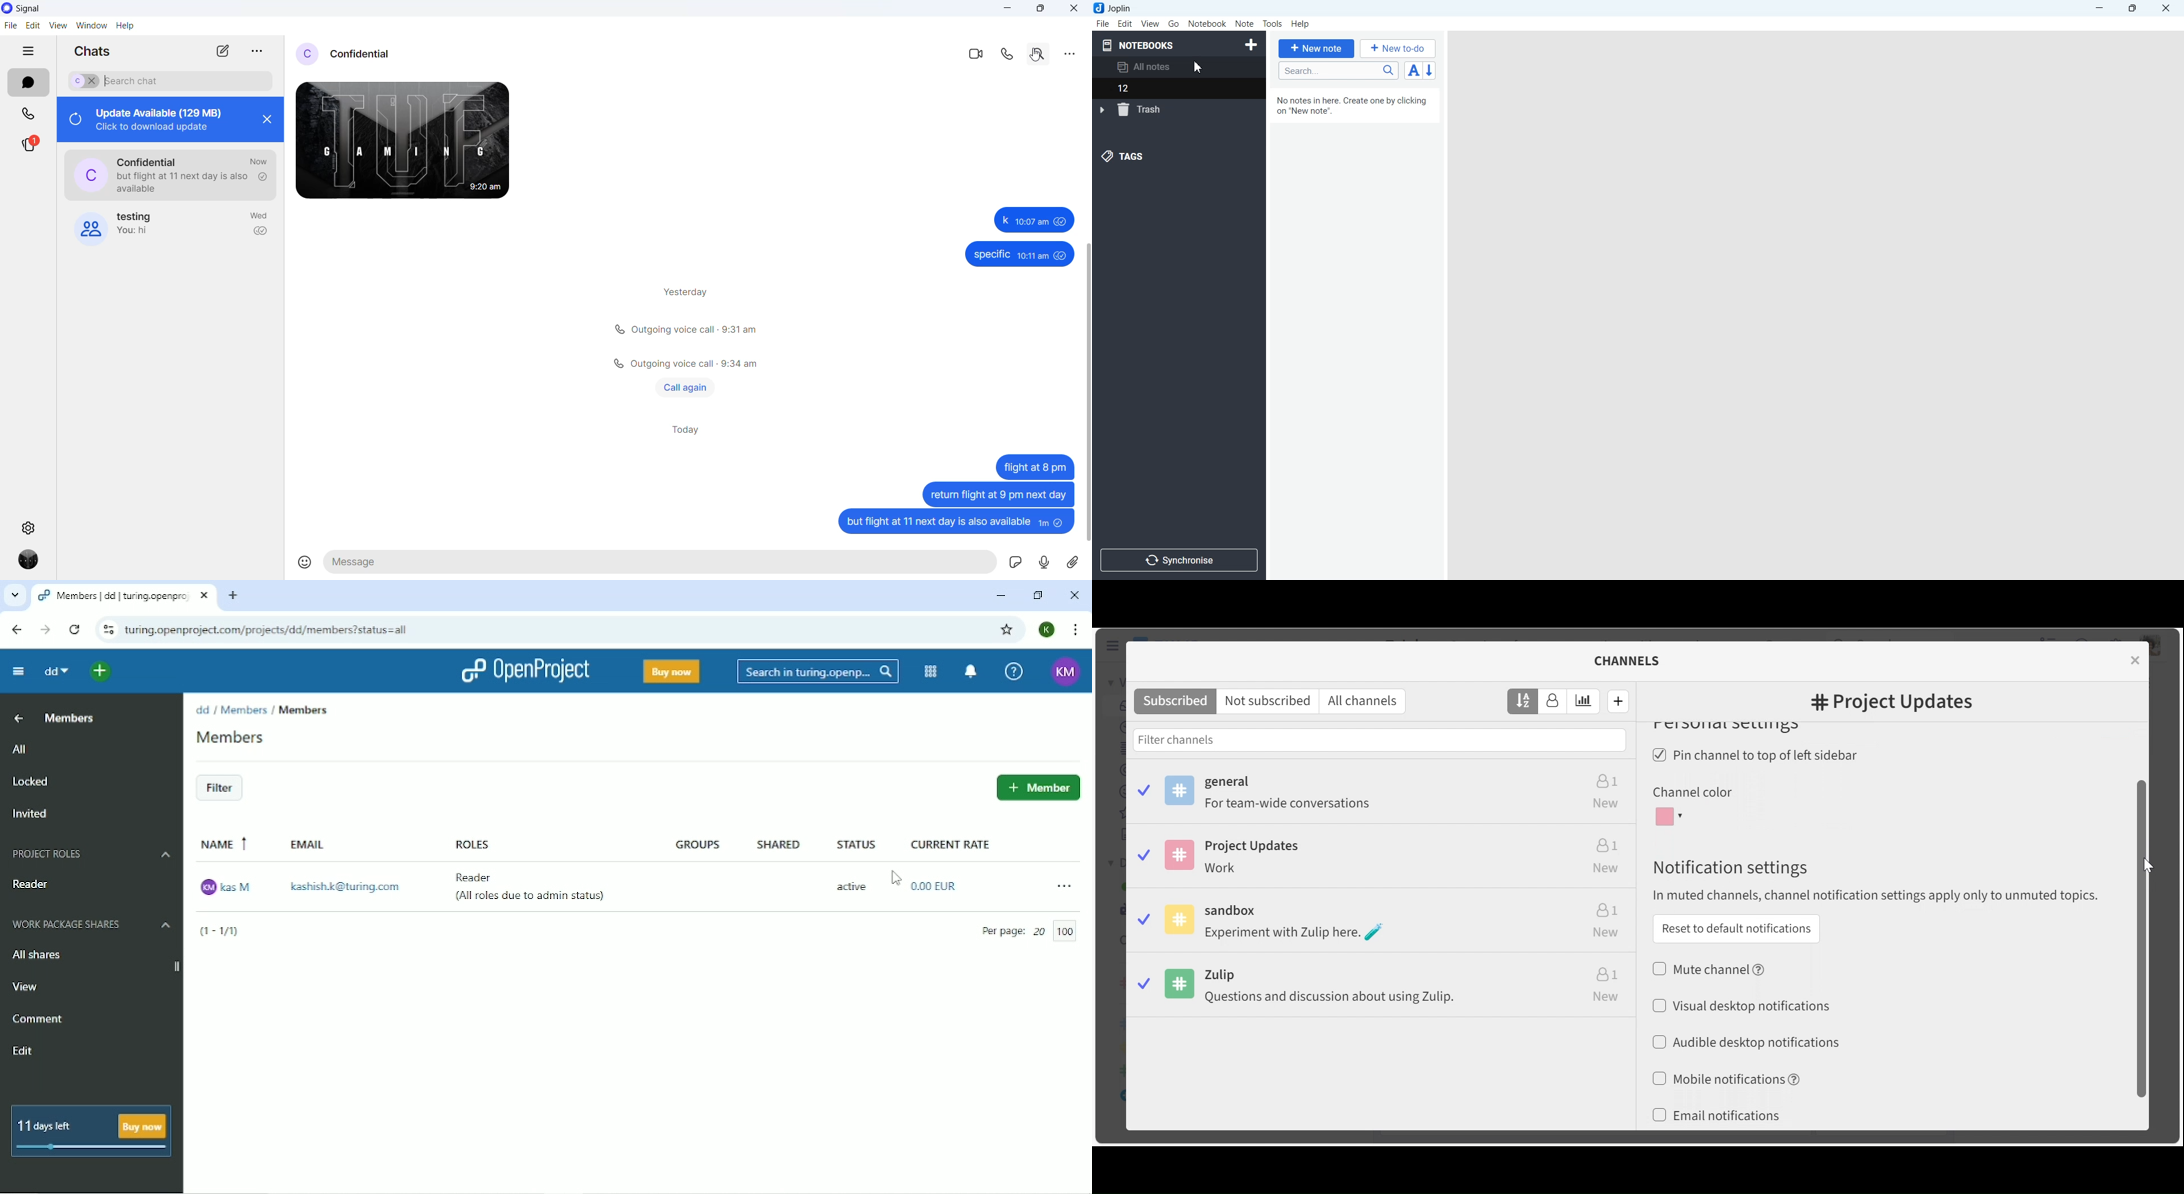 This screenshot has height=1204, width=2184. Describe the element at coordinates (1074, 595) in the screenshot. I see `Close` at that location.